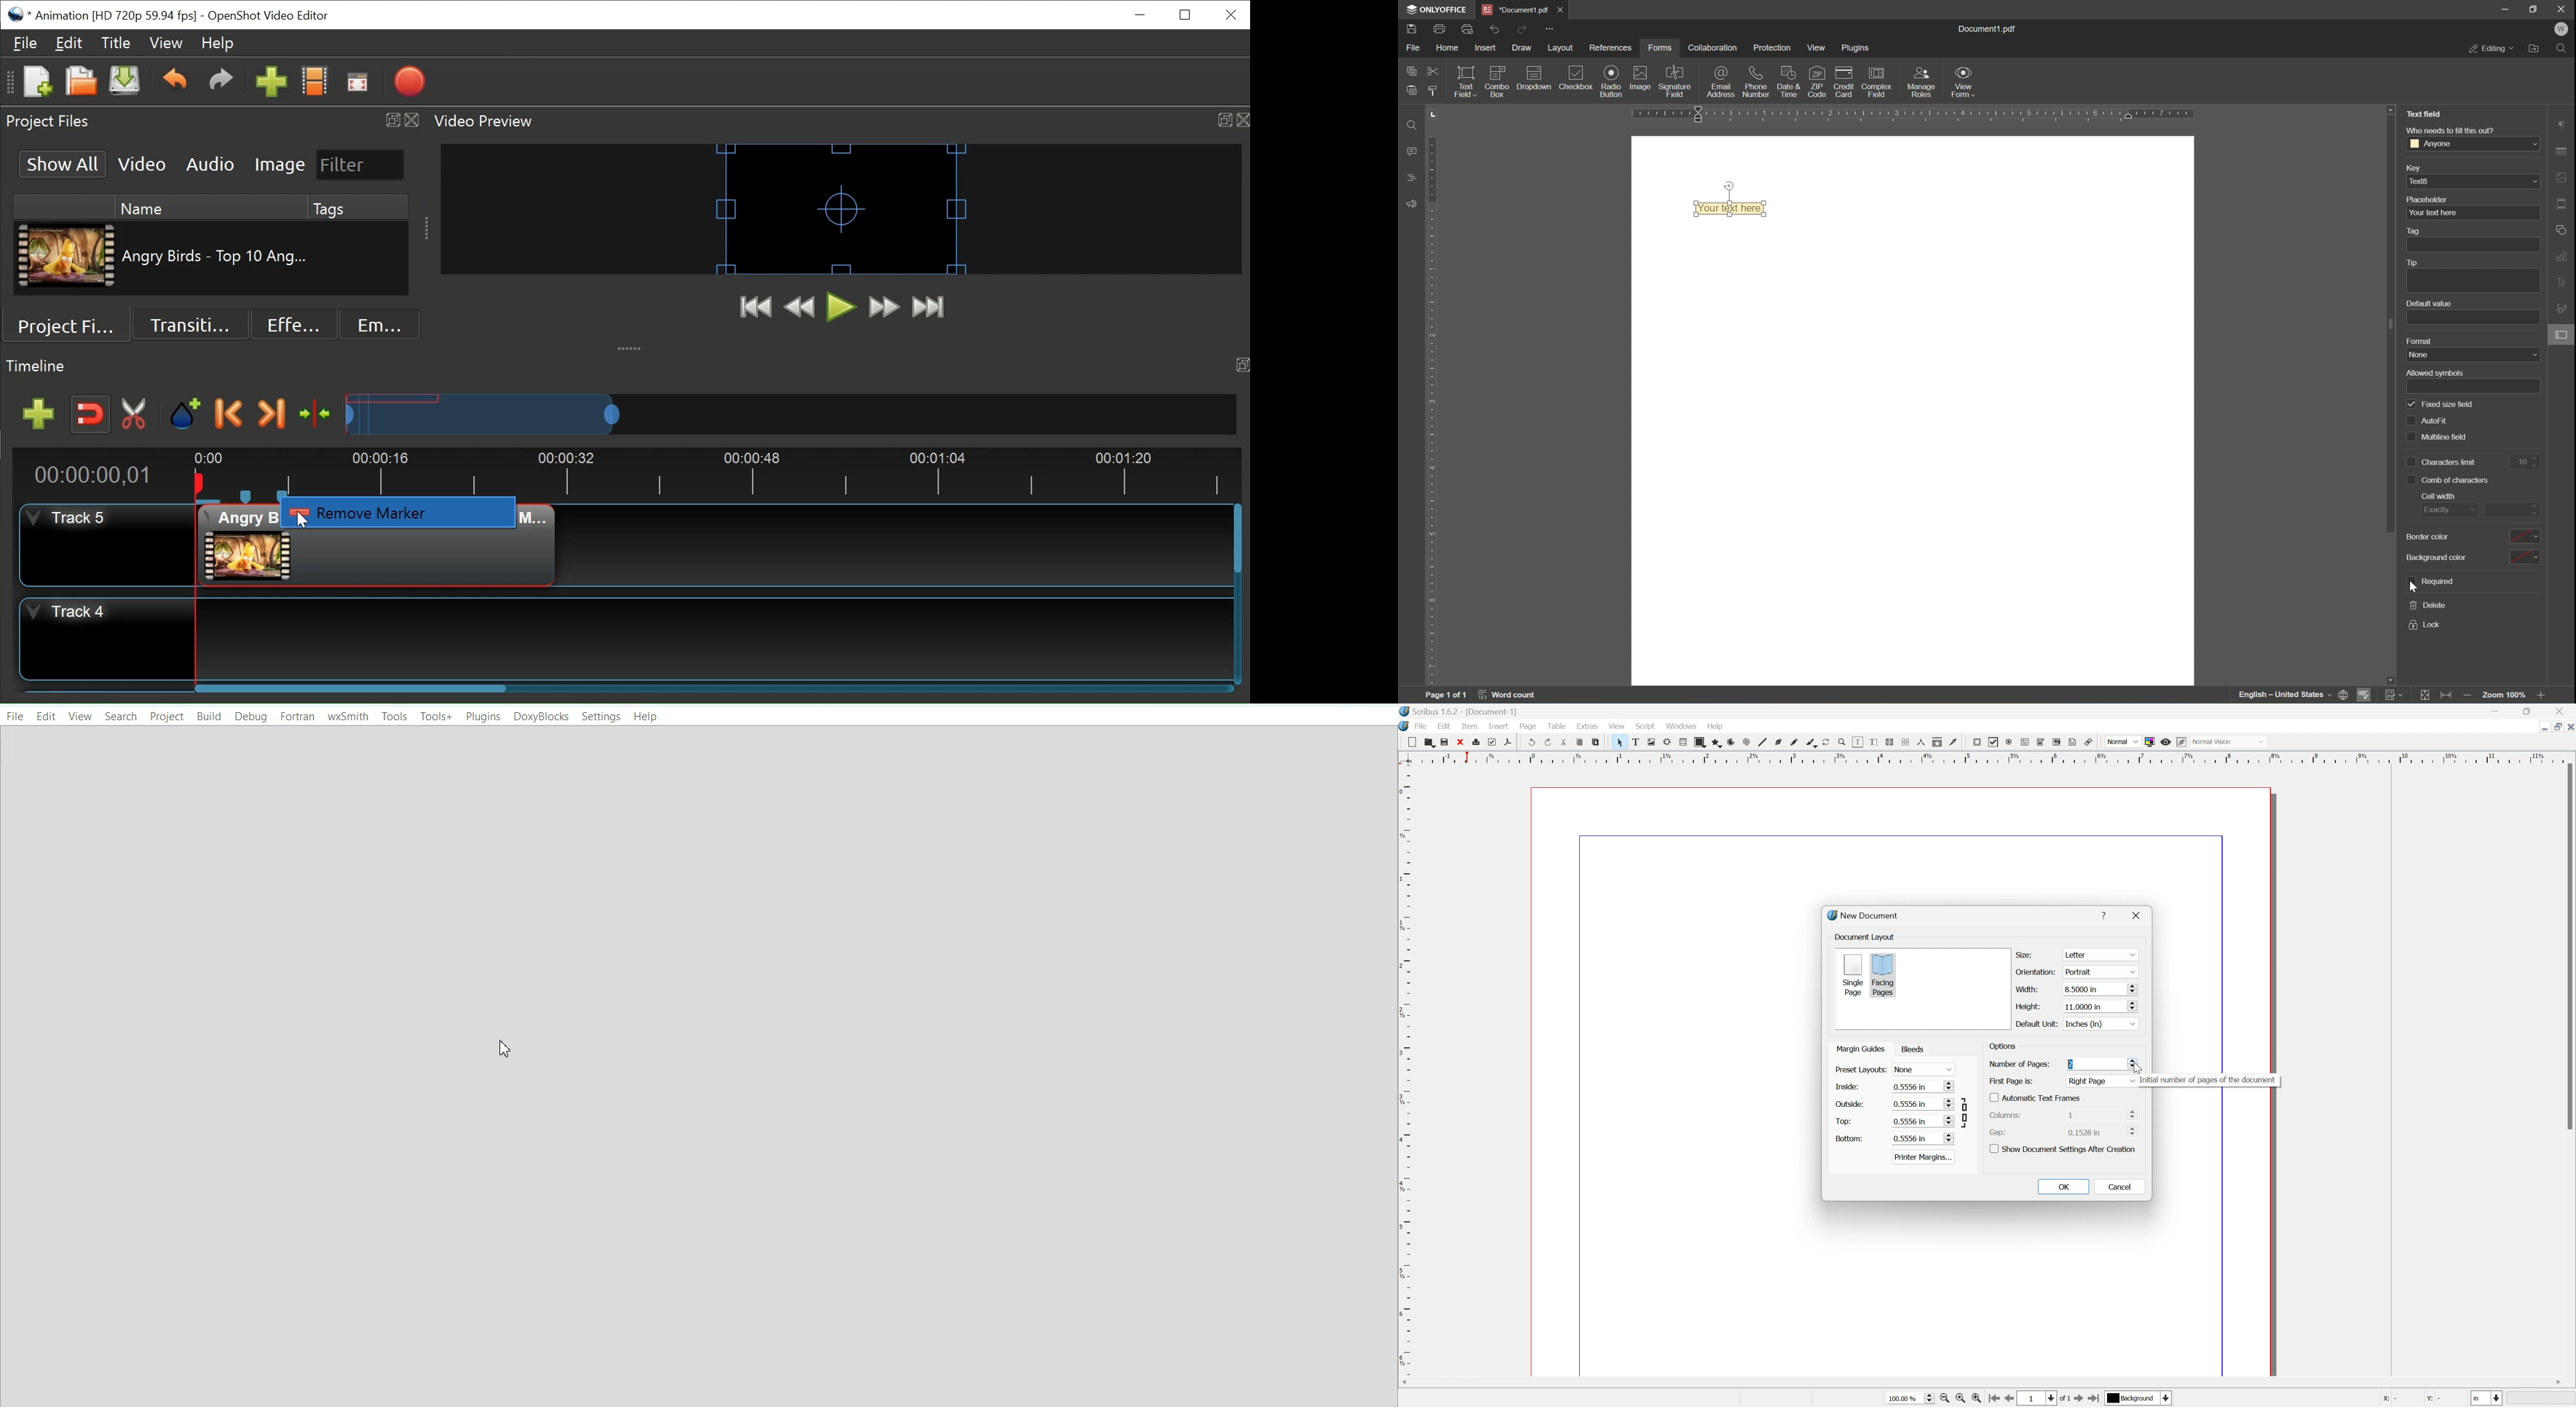 Image resolution: width=2576 pixels, height=1428 pixels. Describe the element at coordinates (2019, 1064) in the screenshot. I see `Number of pages:` at that location.